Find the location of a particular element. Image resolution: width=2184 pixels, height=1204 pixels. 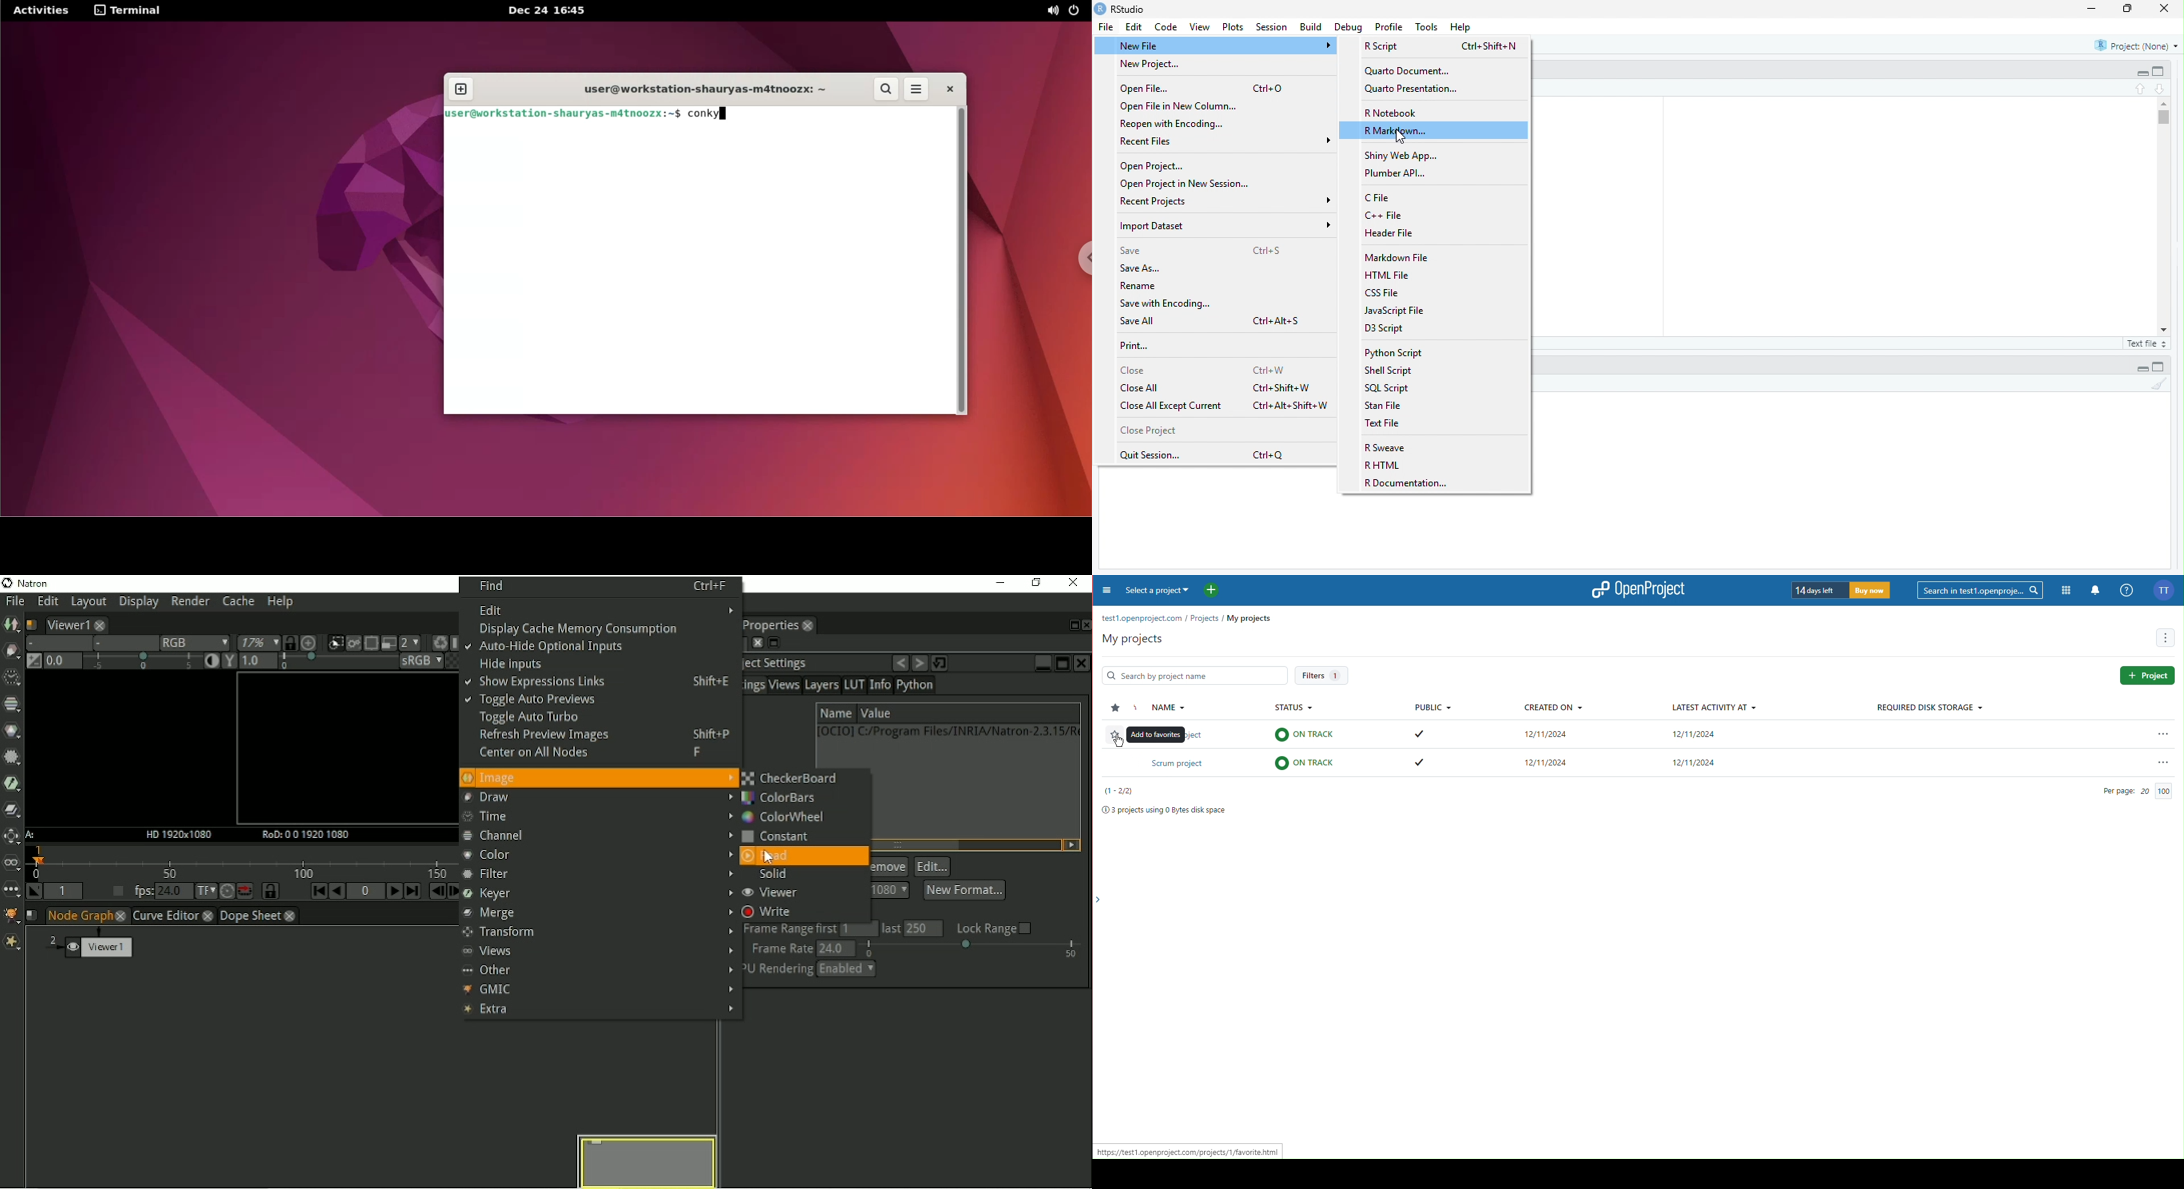

Restore down is located at coordinates (1033, 583).